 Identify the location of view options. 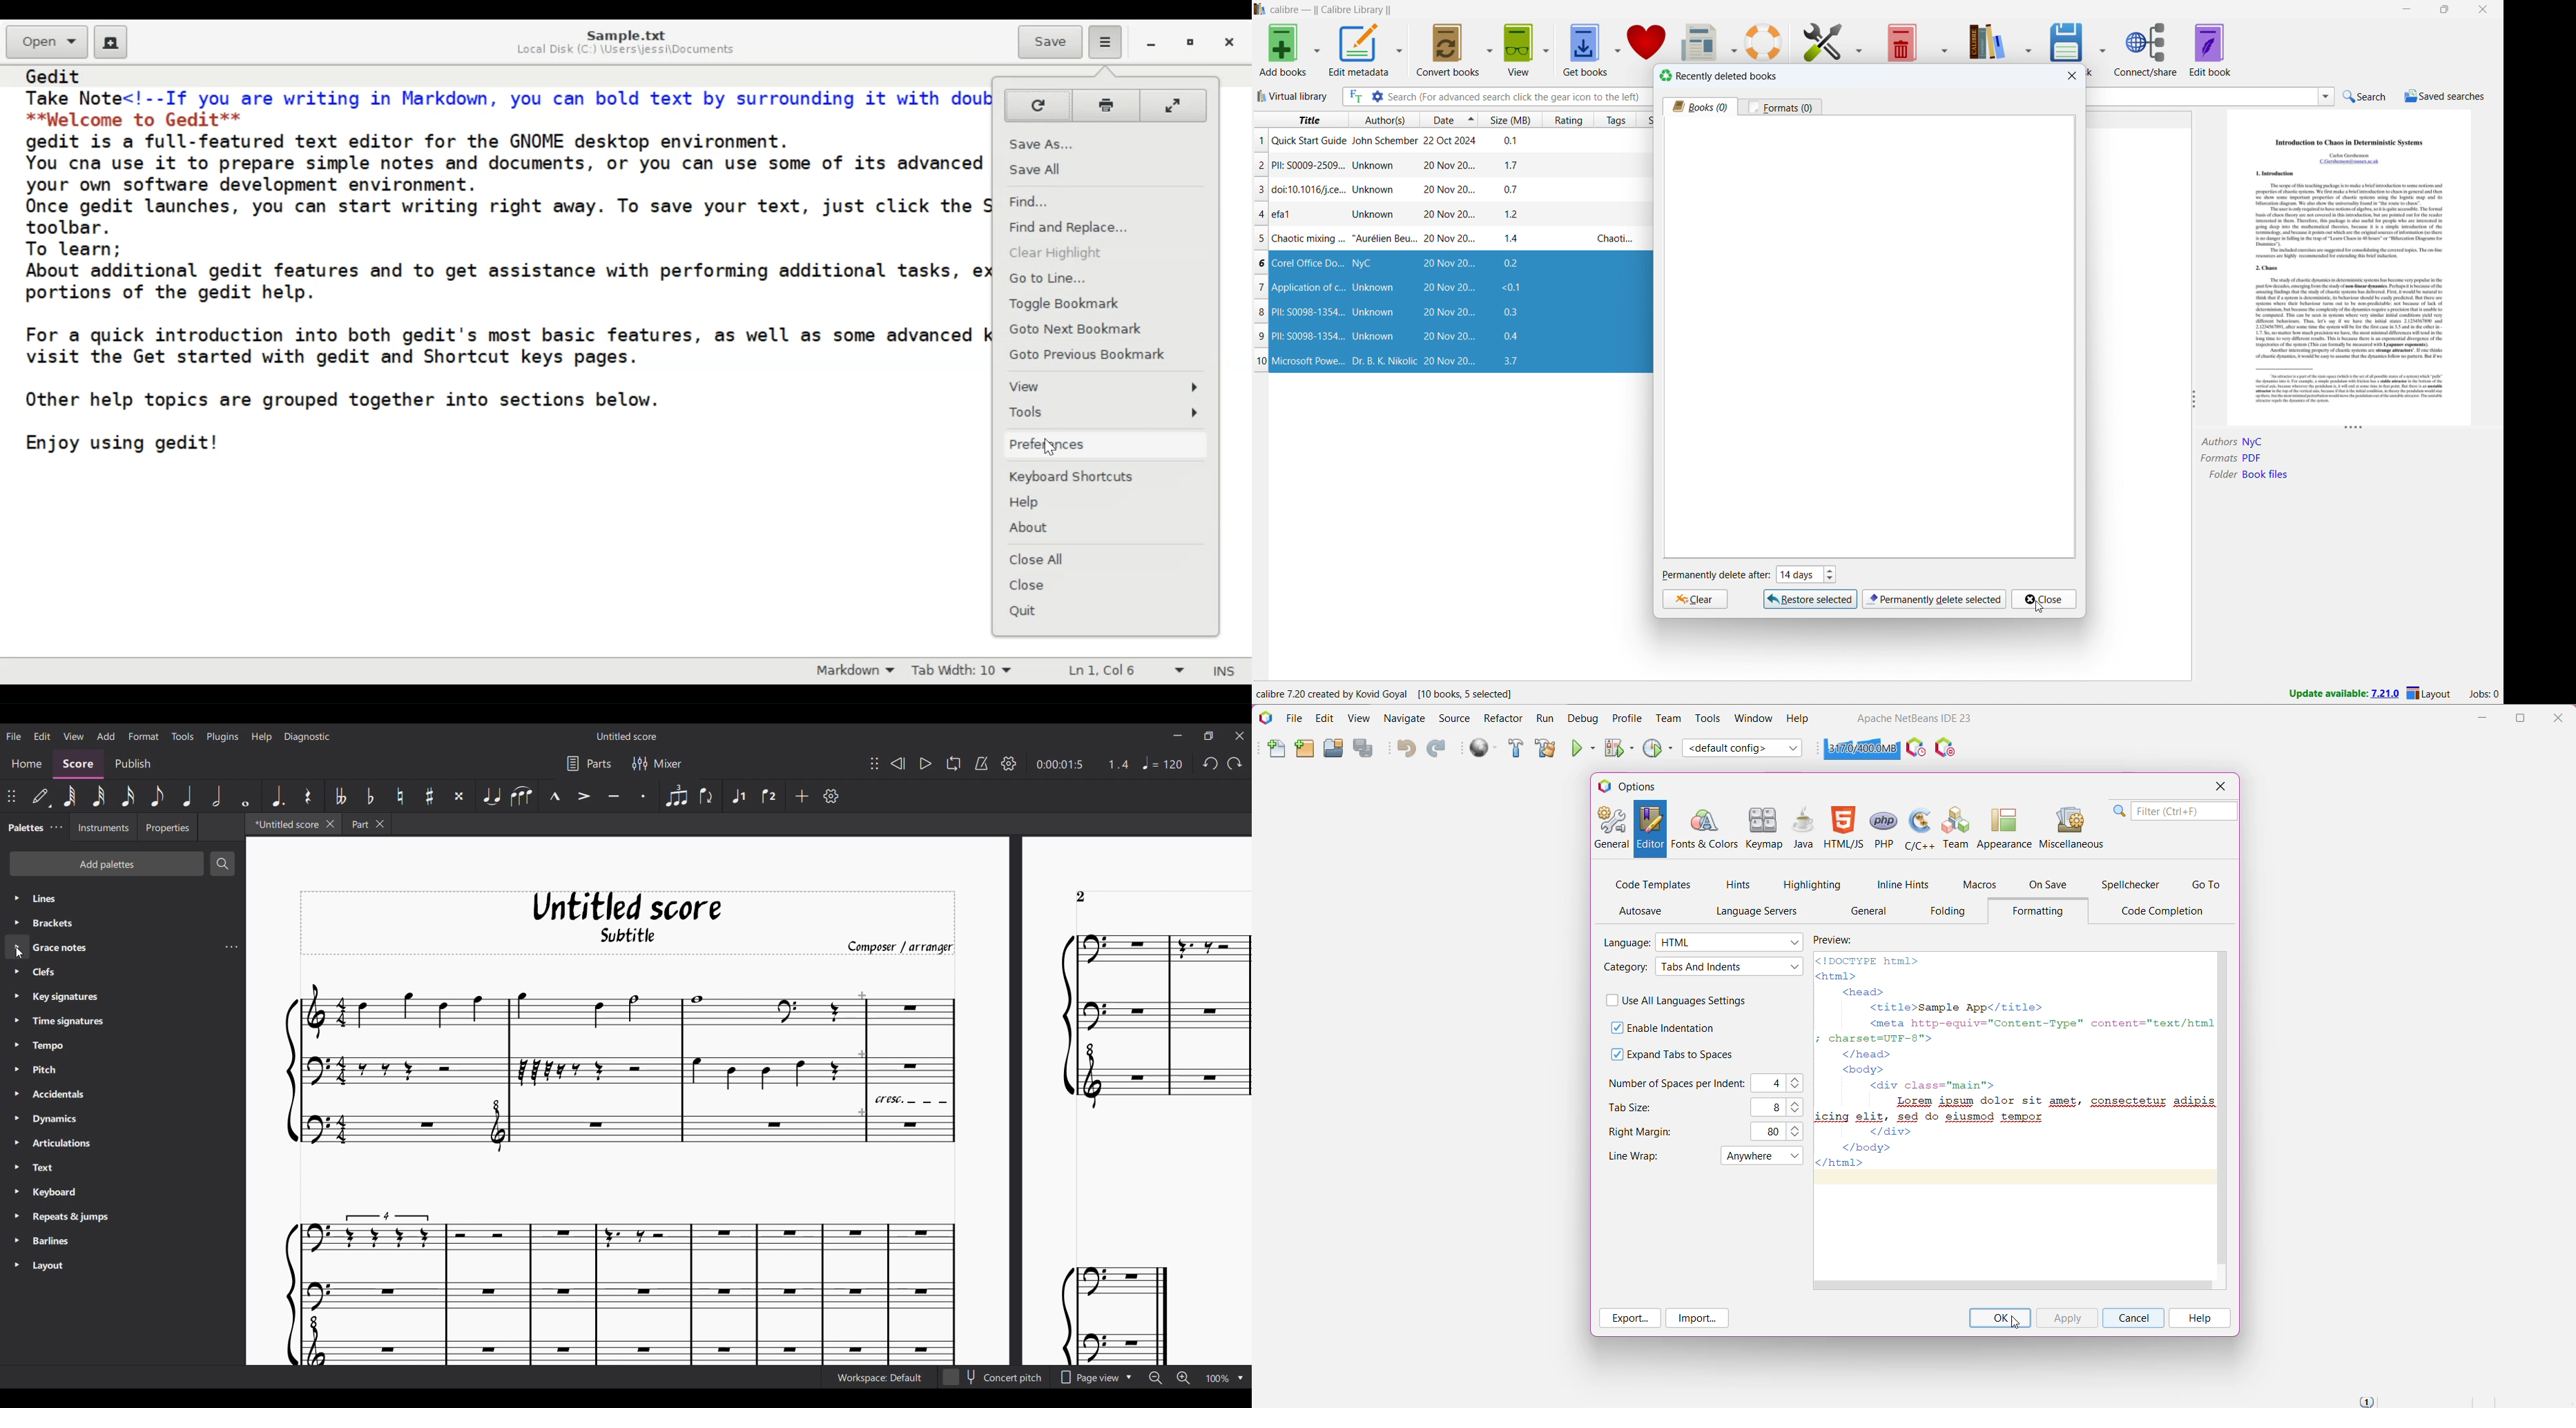
(1546, 49).